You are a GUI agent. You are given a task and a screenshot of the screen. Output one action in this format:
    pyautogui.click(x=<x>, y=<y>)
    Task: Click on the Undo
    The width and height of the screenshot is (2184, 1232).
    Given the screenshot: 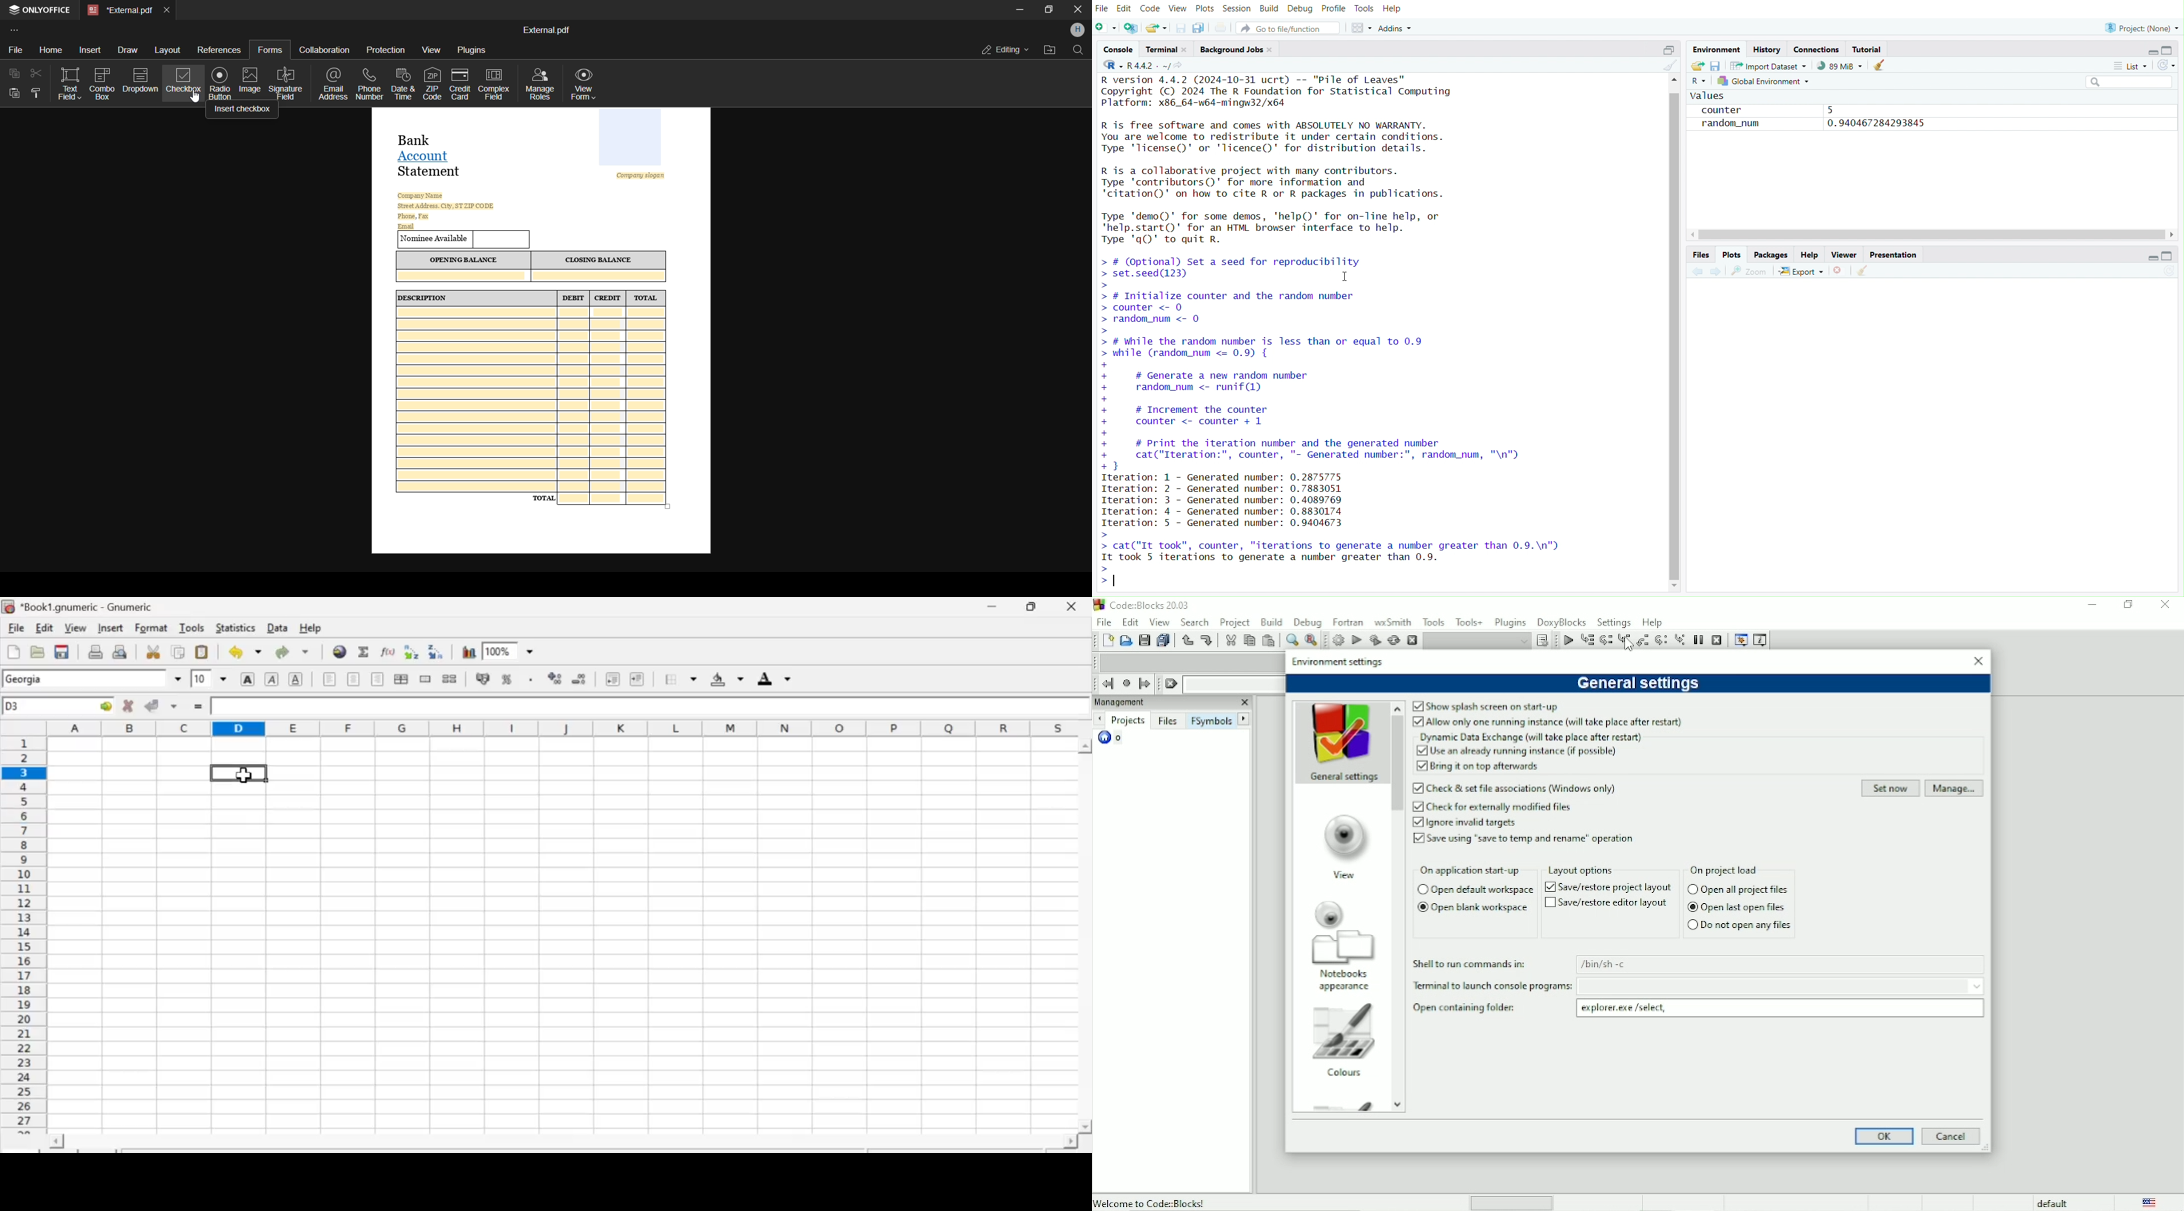 What is the action you would take?
    pyautogui.click(x=243, y=652)
    